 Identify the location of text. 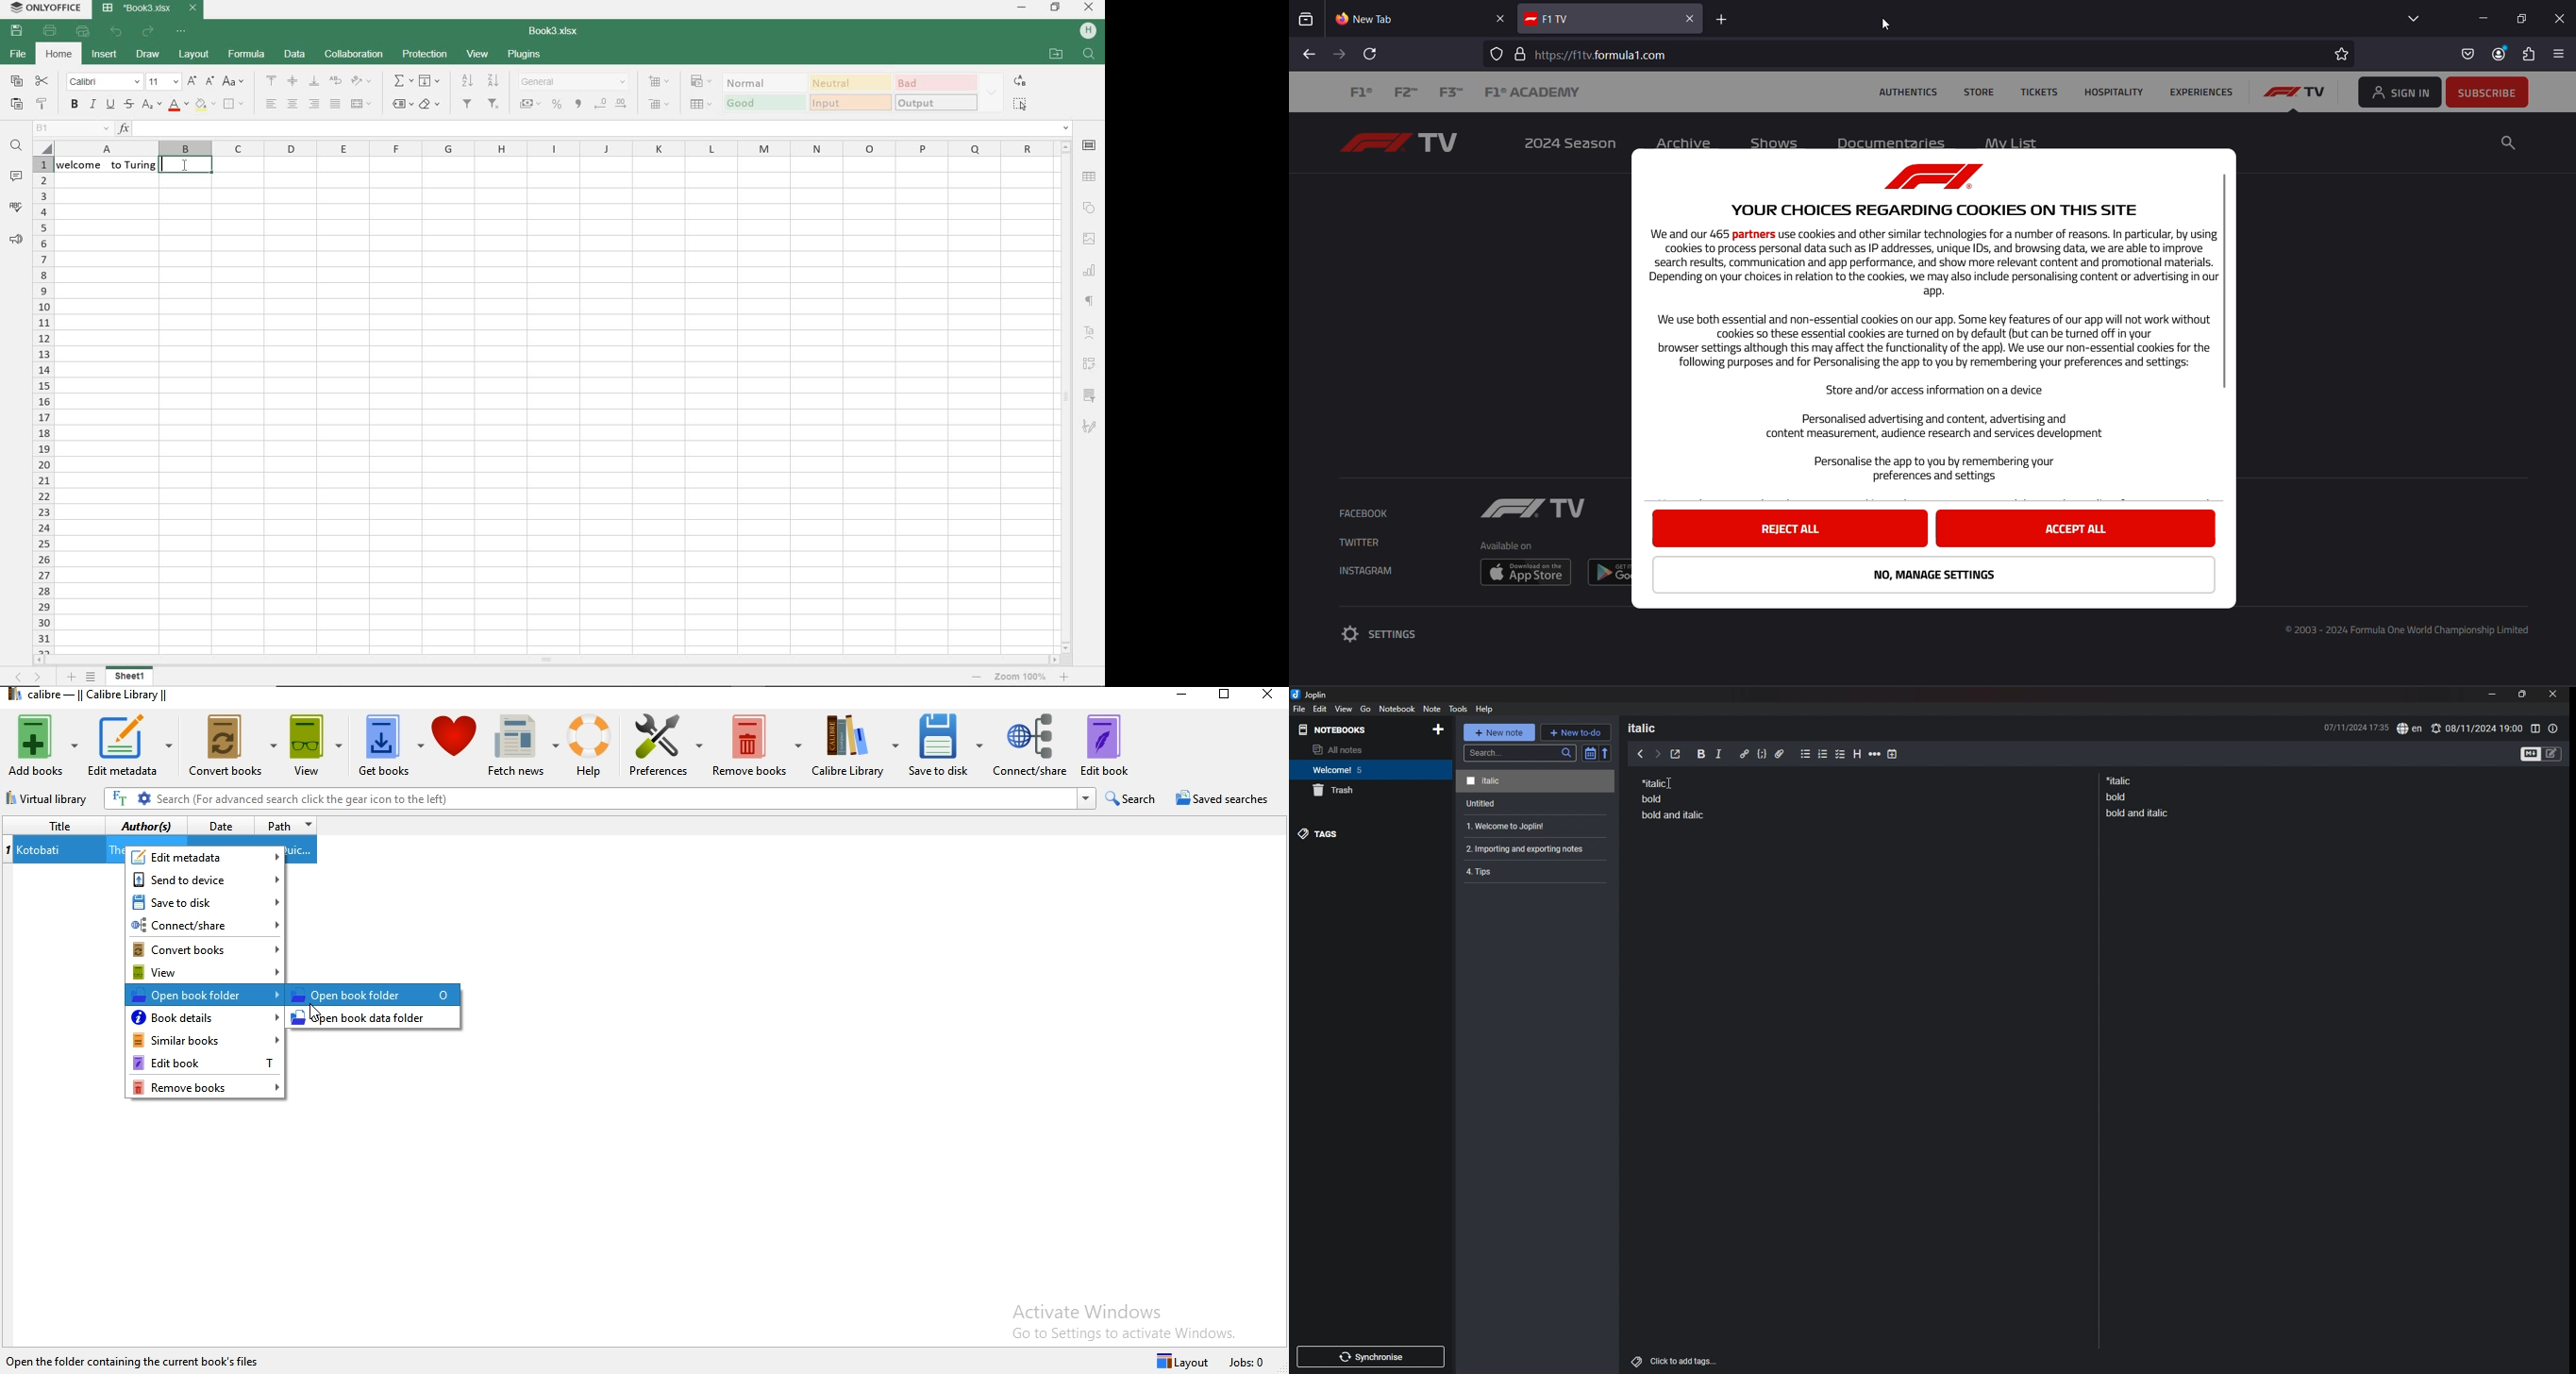
(108, 170).